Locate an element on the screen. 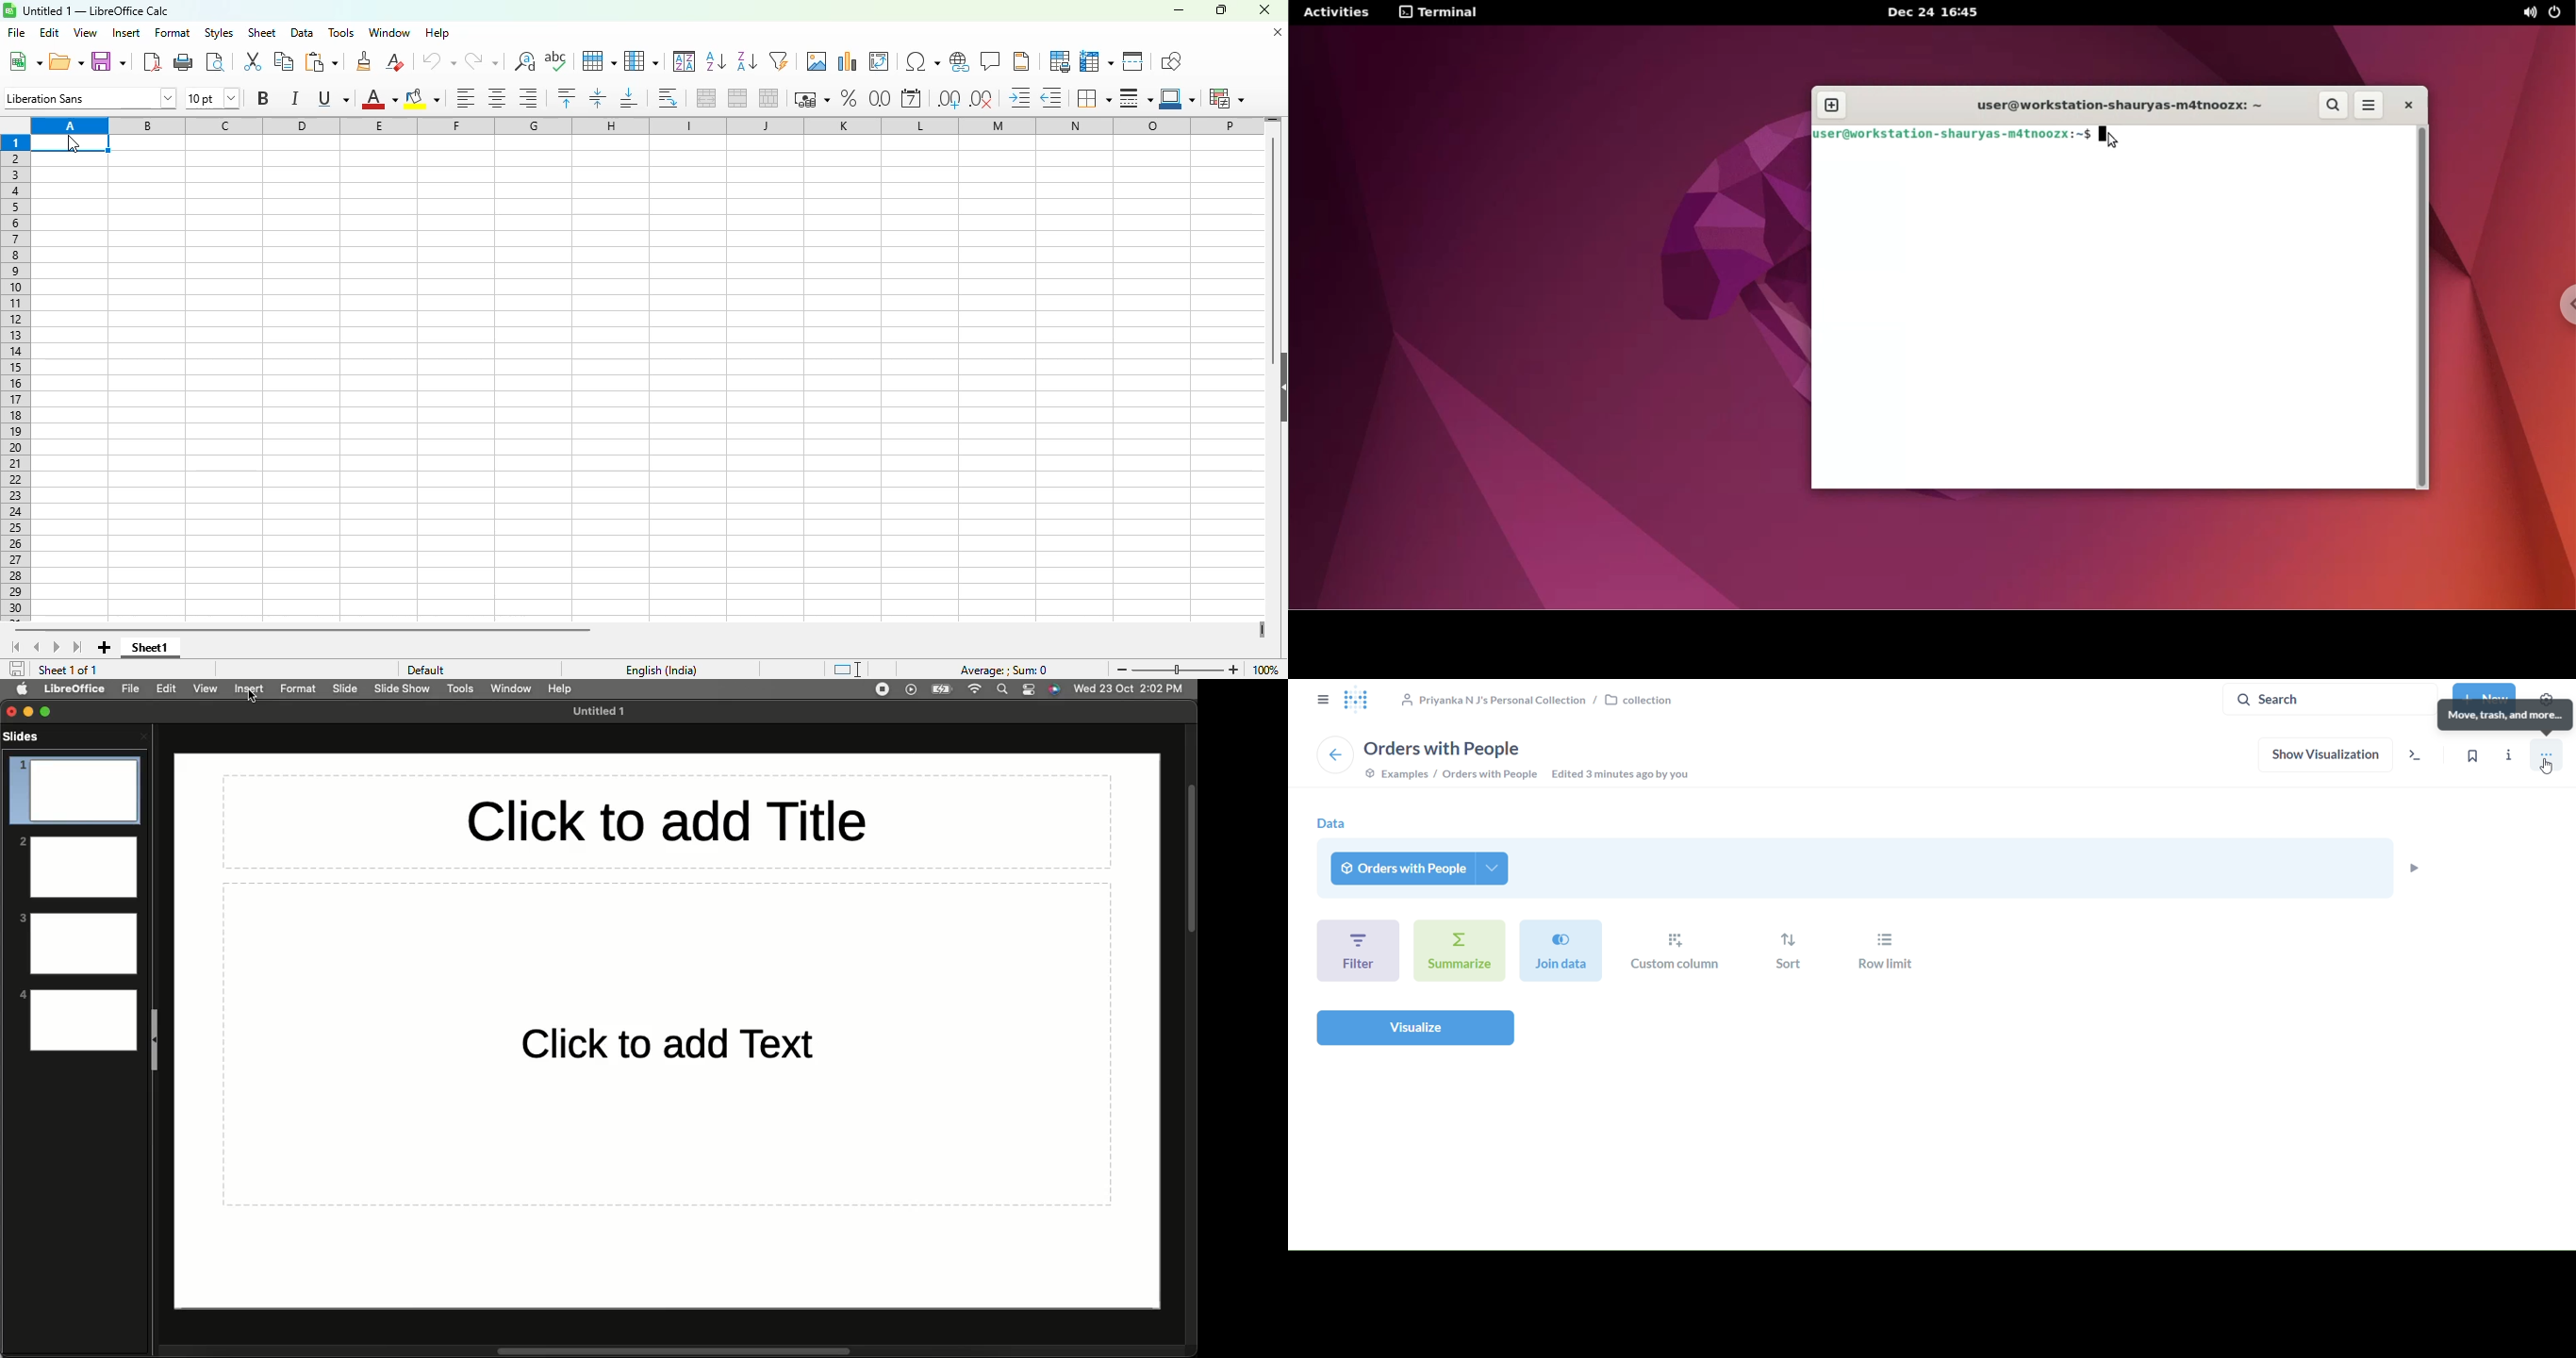  toggle print preview is located at coordinates (216, 62).